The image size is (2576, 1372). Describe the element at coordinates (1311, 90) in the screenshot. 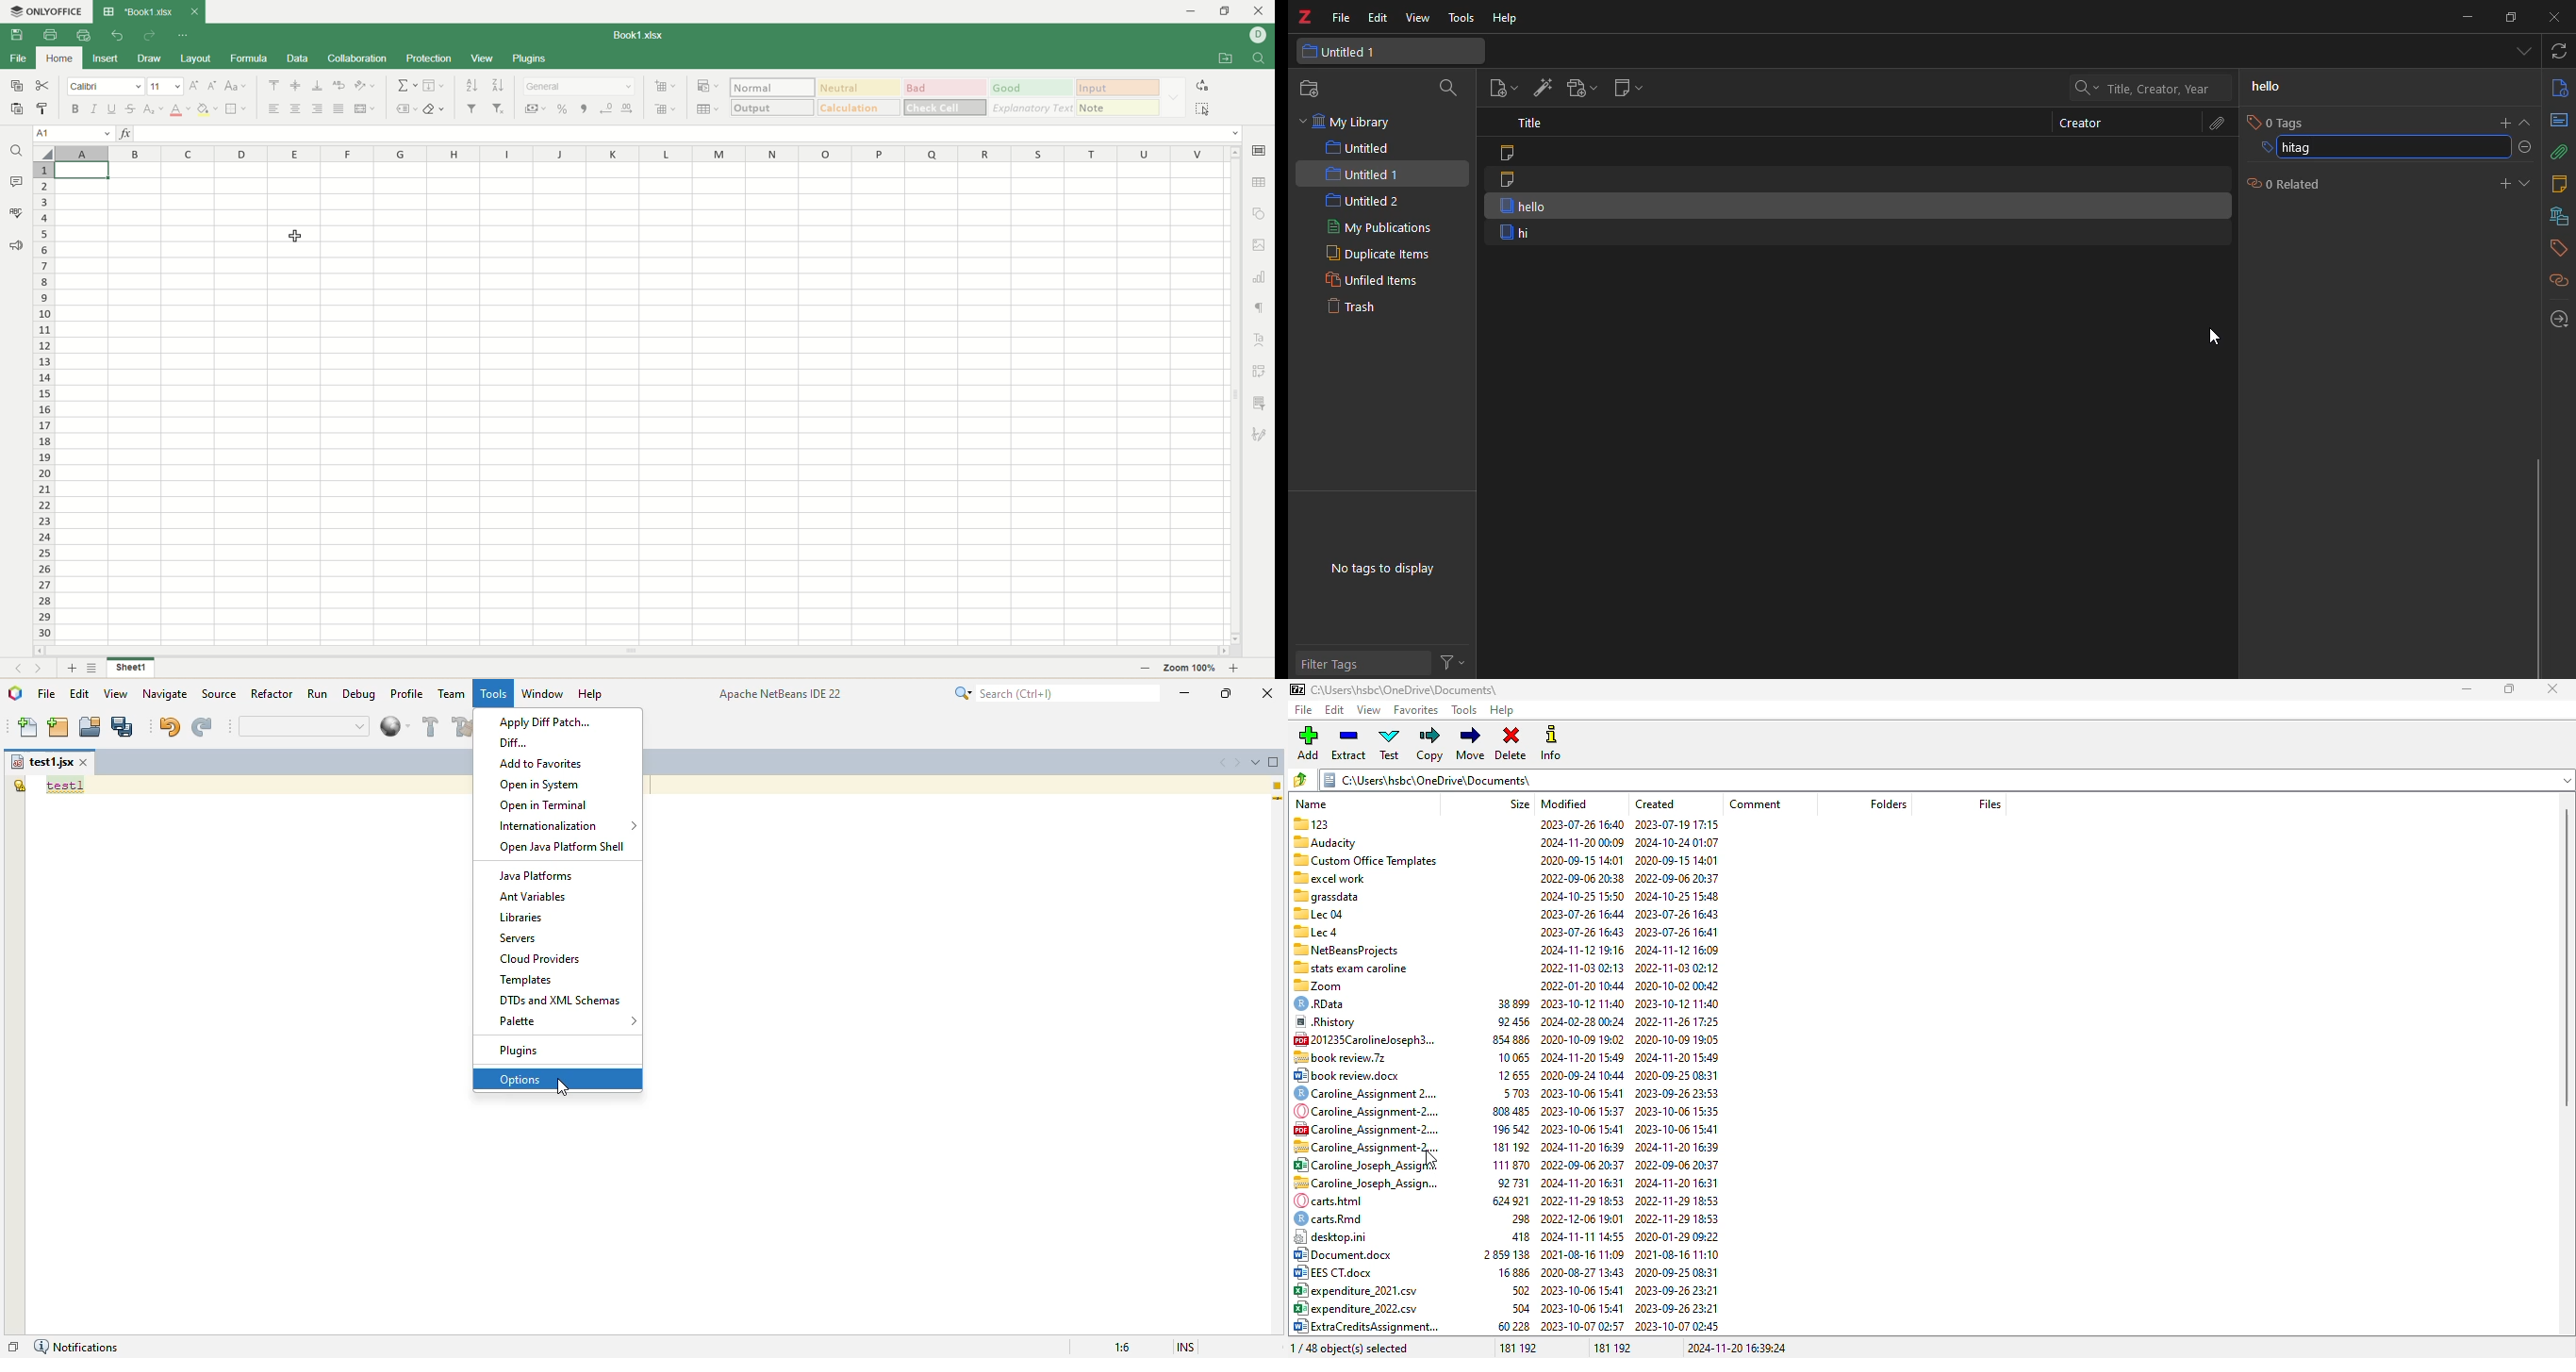

I see `new collection` at that location.